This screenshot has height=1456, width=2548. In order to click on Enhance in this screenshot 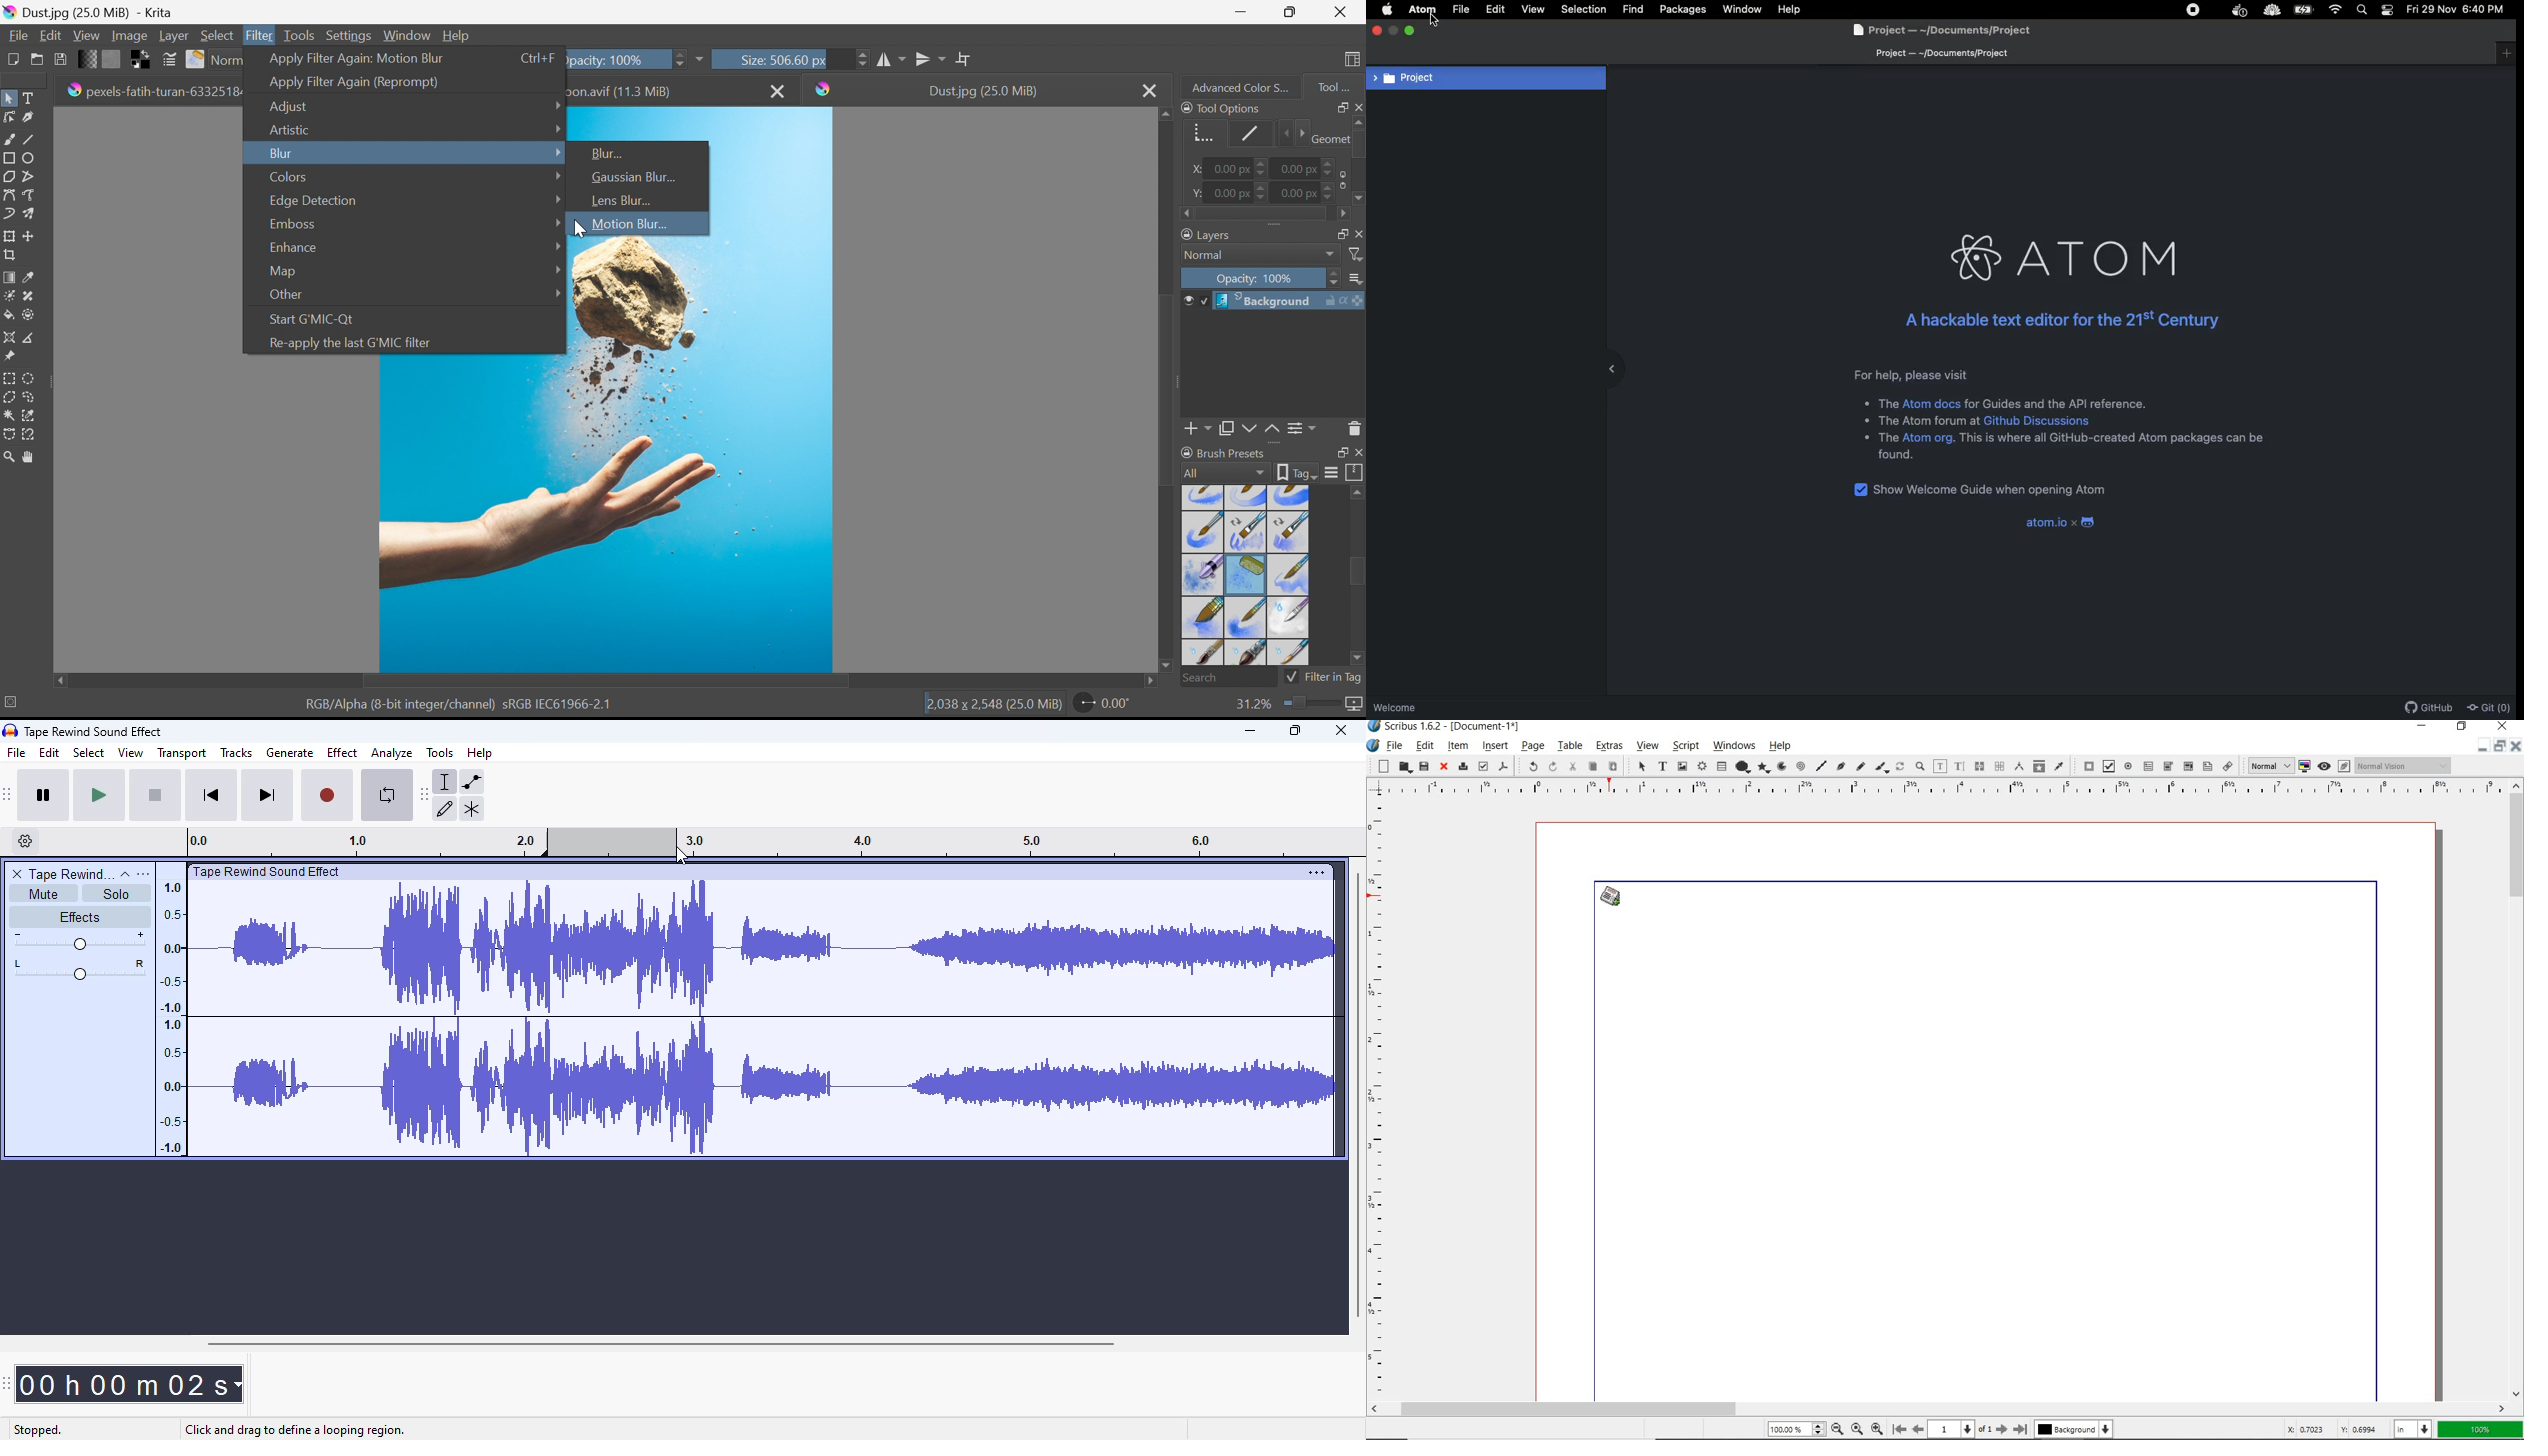, I will do `click(291, 248)`.